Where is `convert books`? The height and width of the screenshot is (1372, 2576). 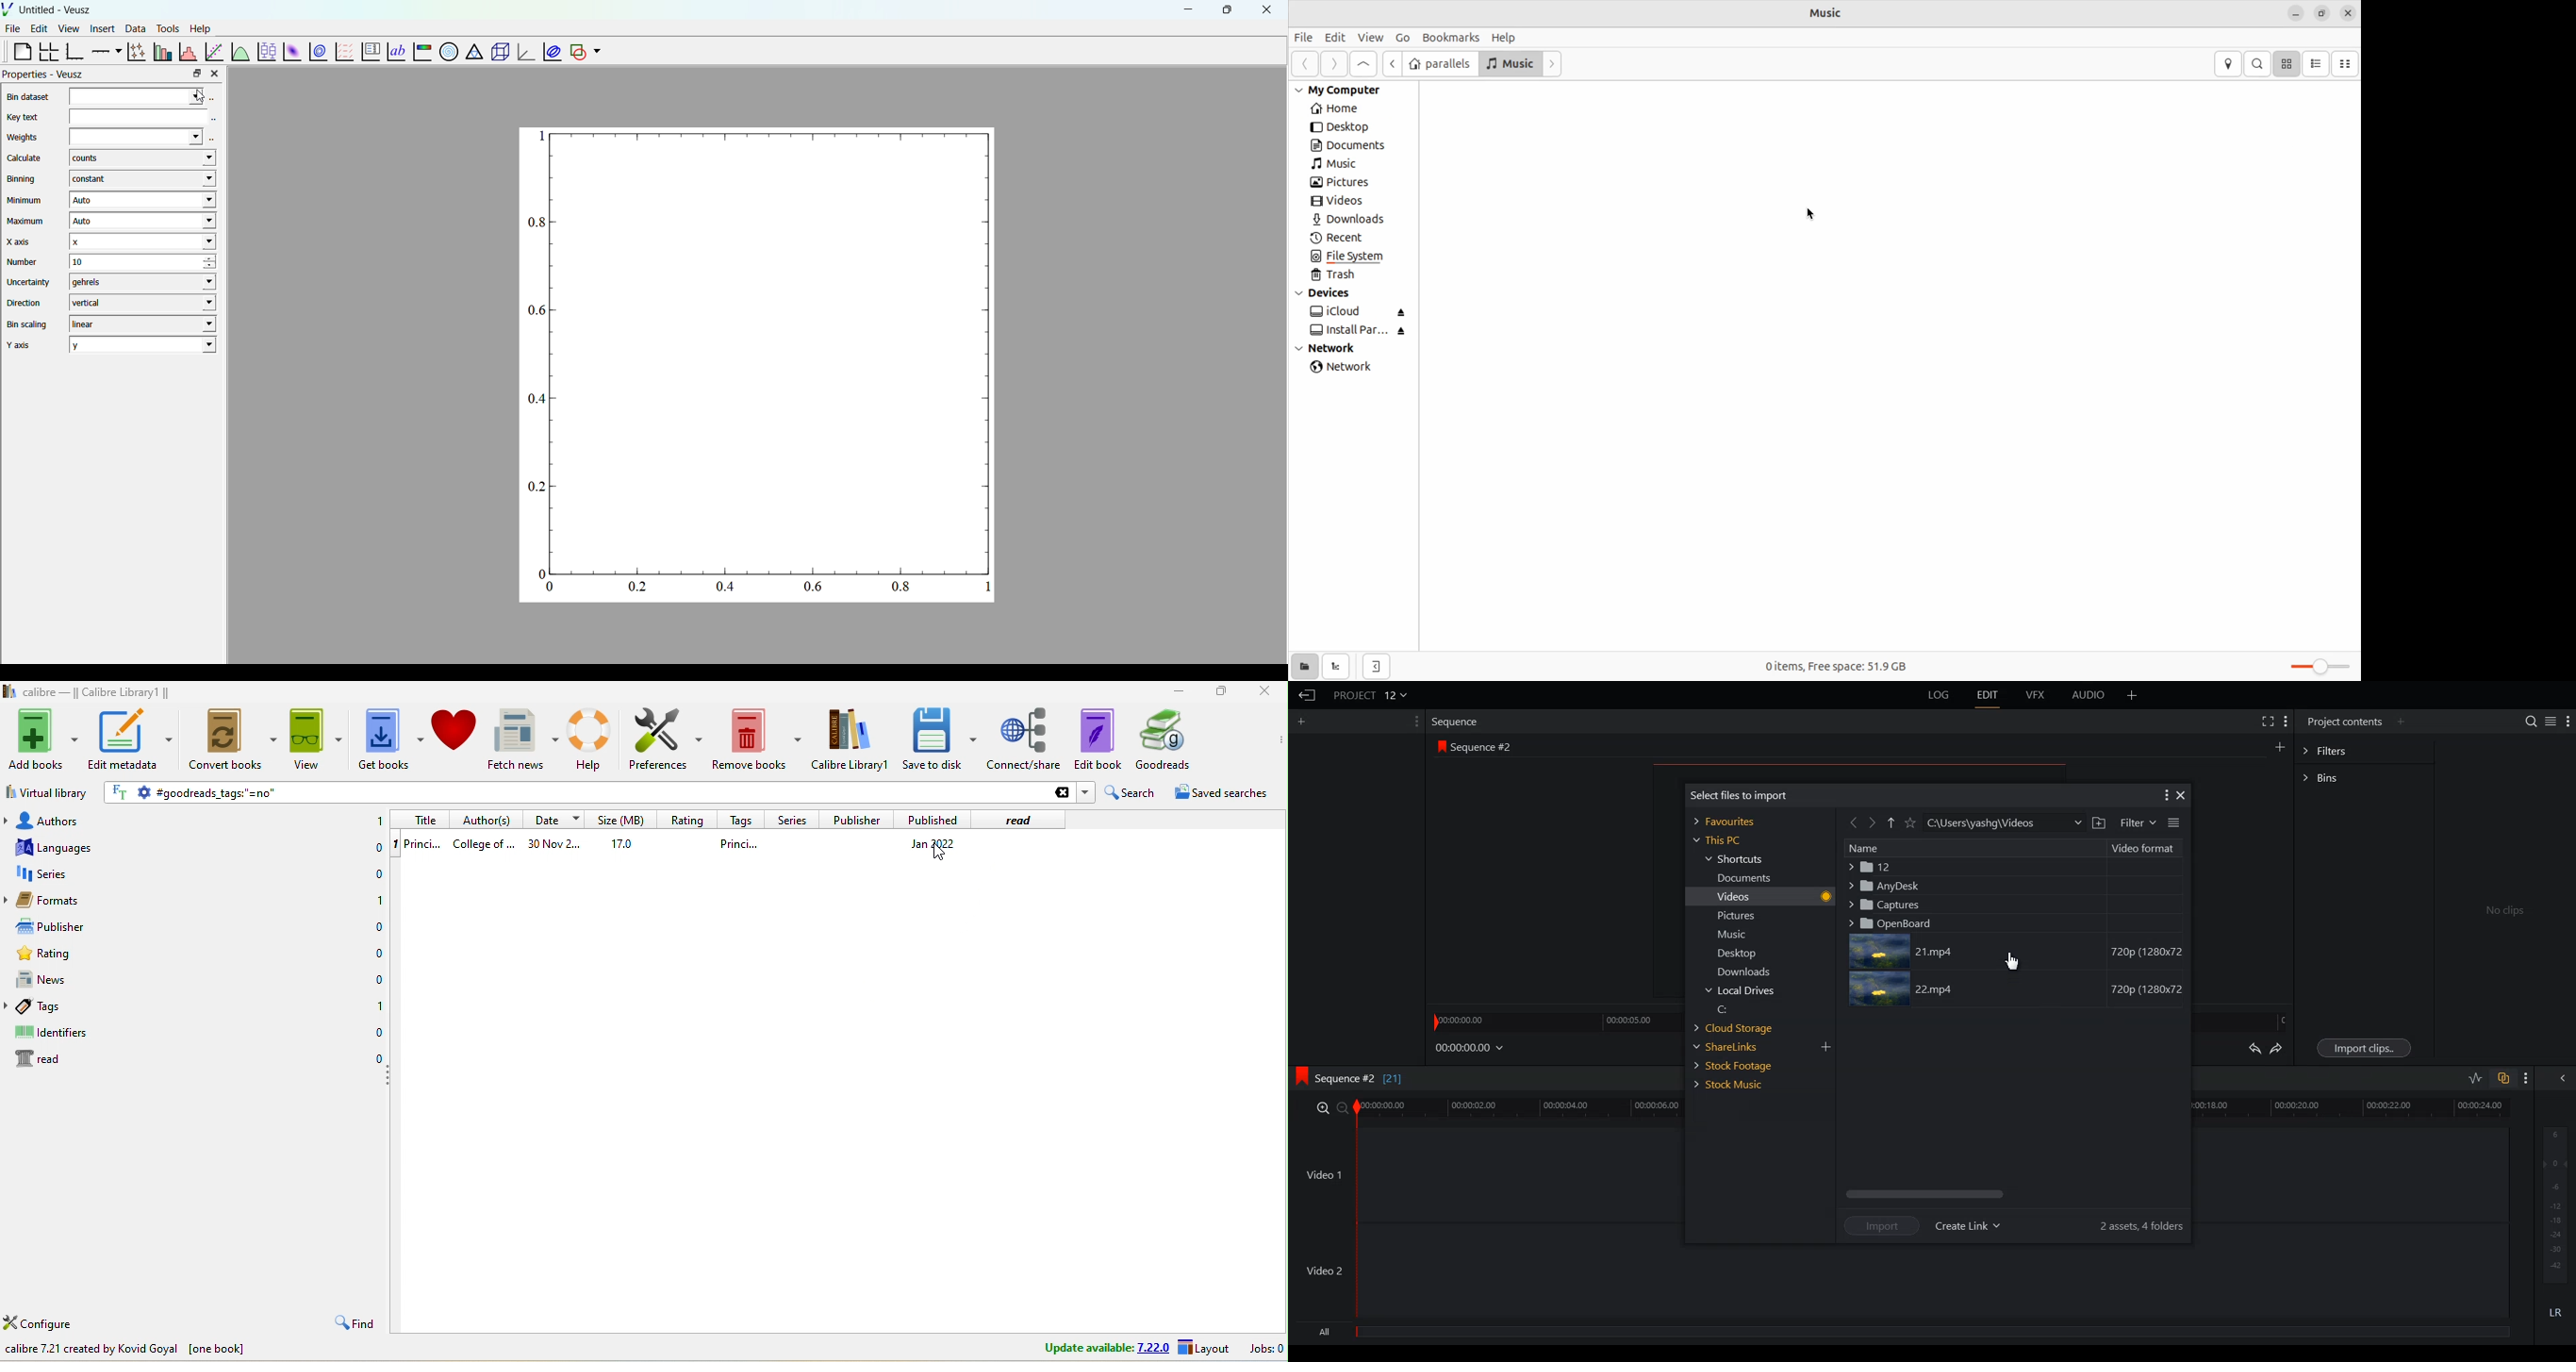
convert books is located at coordinates (234, 740).